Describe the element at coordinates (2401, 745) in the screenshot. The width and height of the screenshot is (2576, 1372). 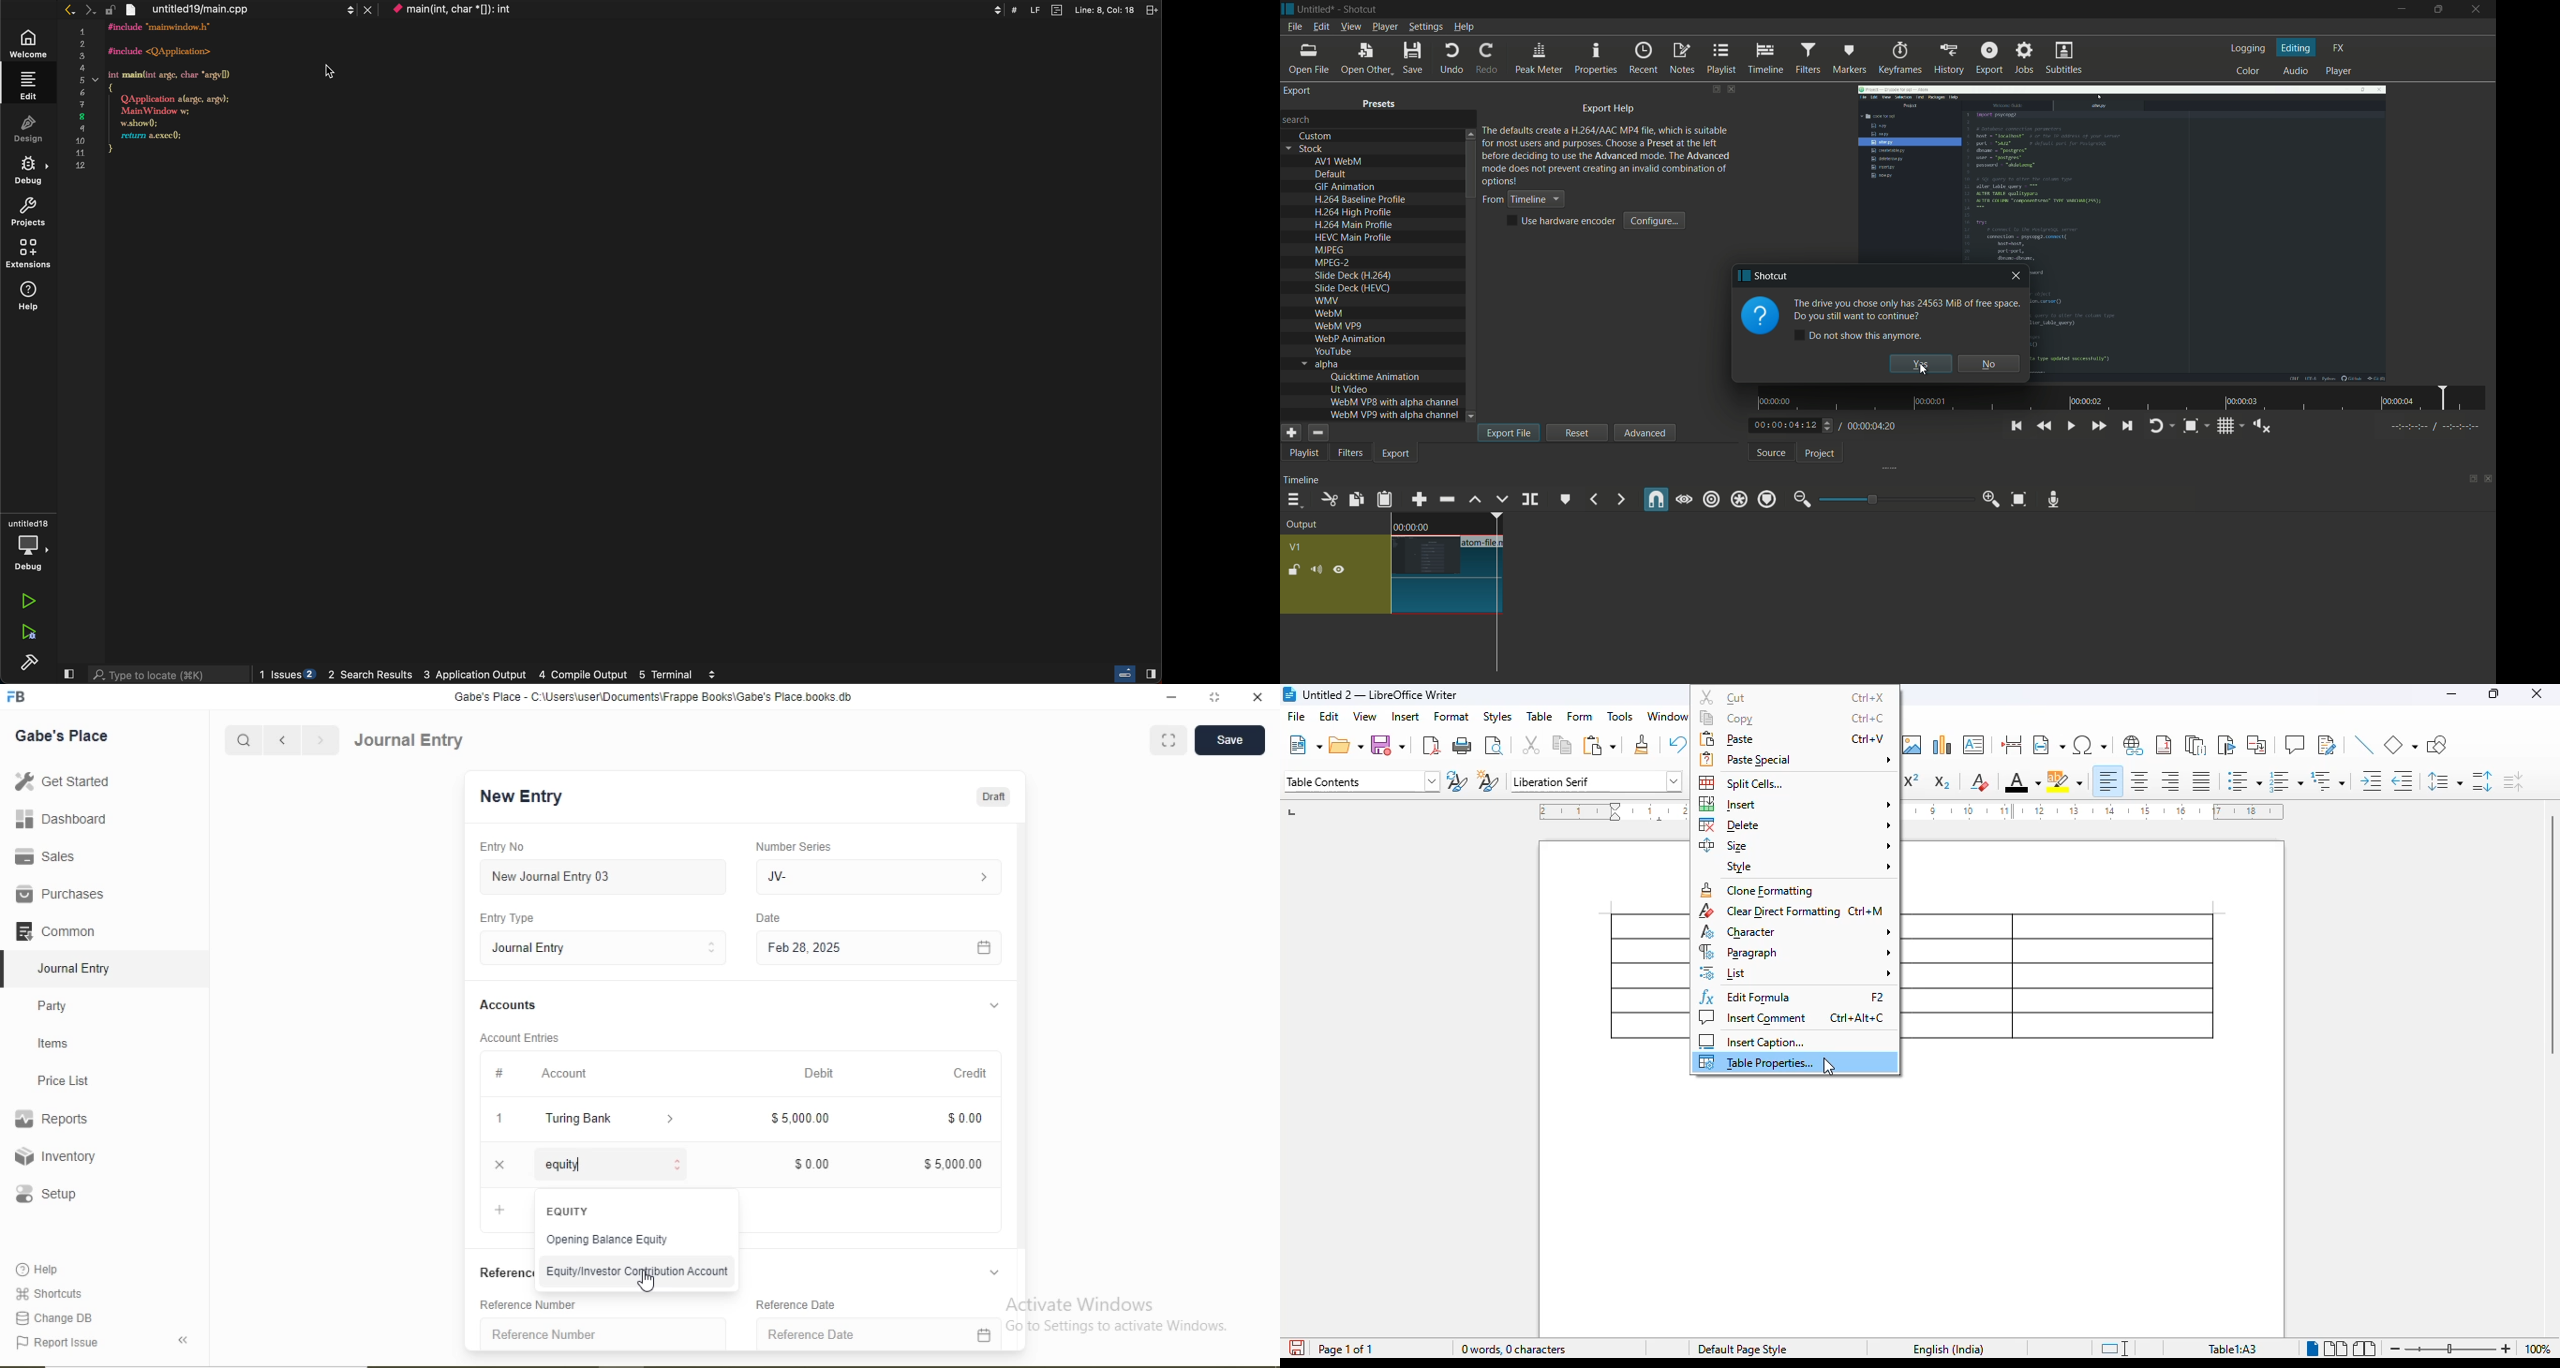
I see `basic shapes` at that location.